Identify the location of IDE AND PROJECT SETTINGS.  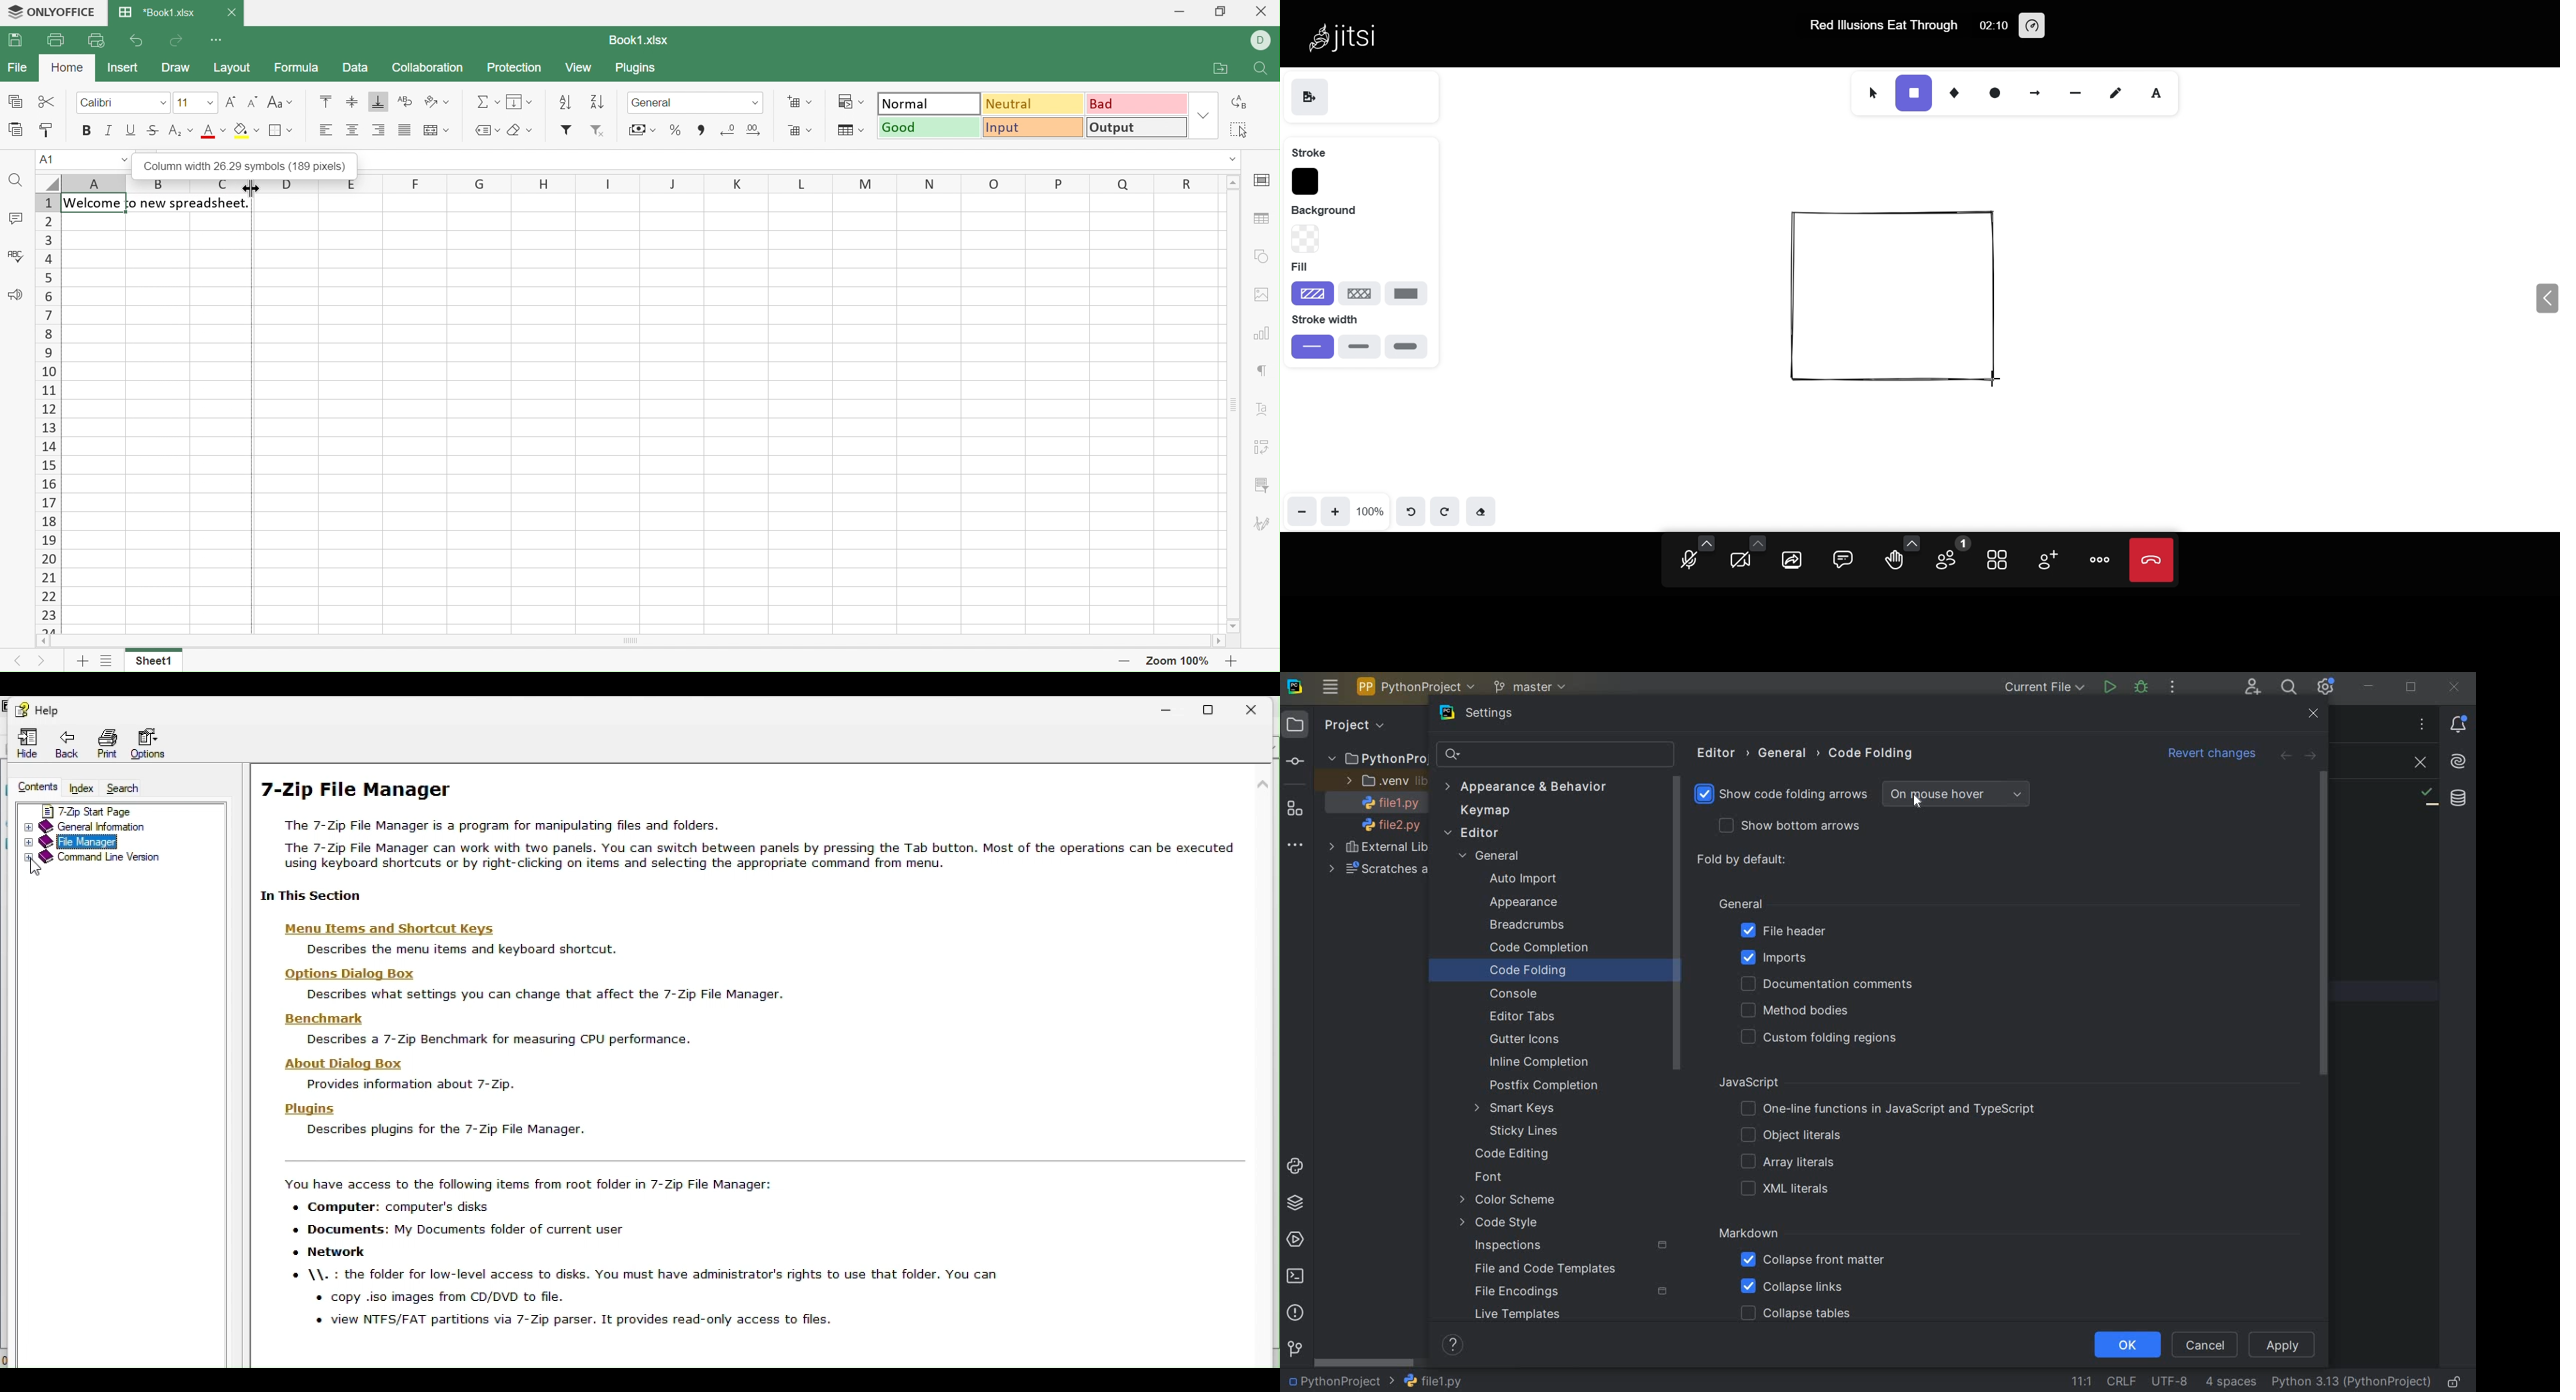
(2328, 688).